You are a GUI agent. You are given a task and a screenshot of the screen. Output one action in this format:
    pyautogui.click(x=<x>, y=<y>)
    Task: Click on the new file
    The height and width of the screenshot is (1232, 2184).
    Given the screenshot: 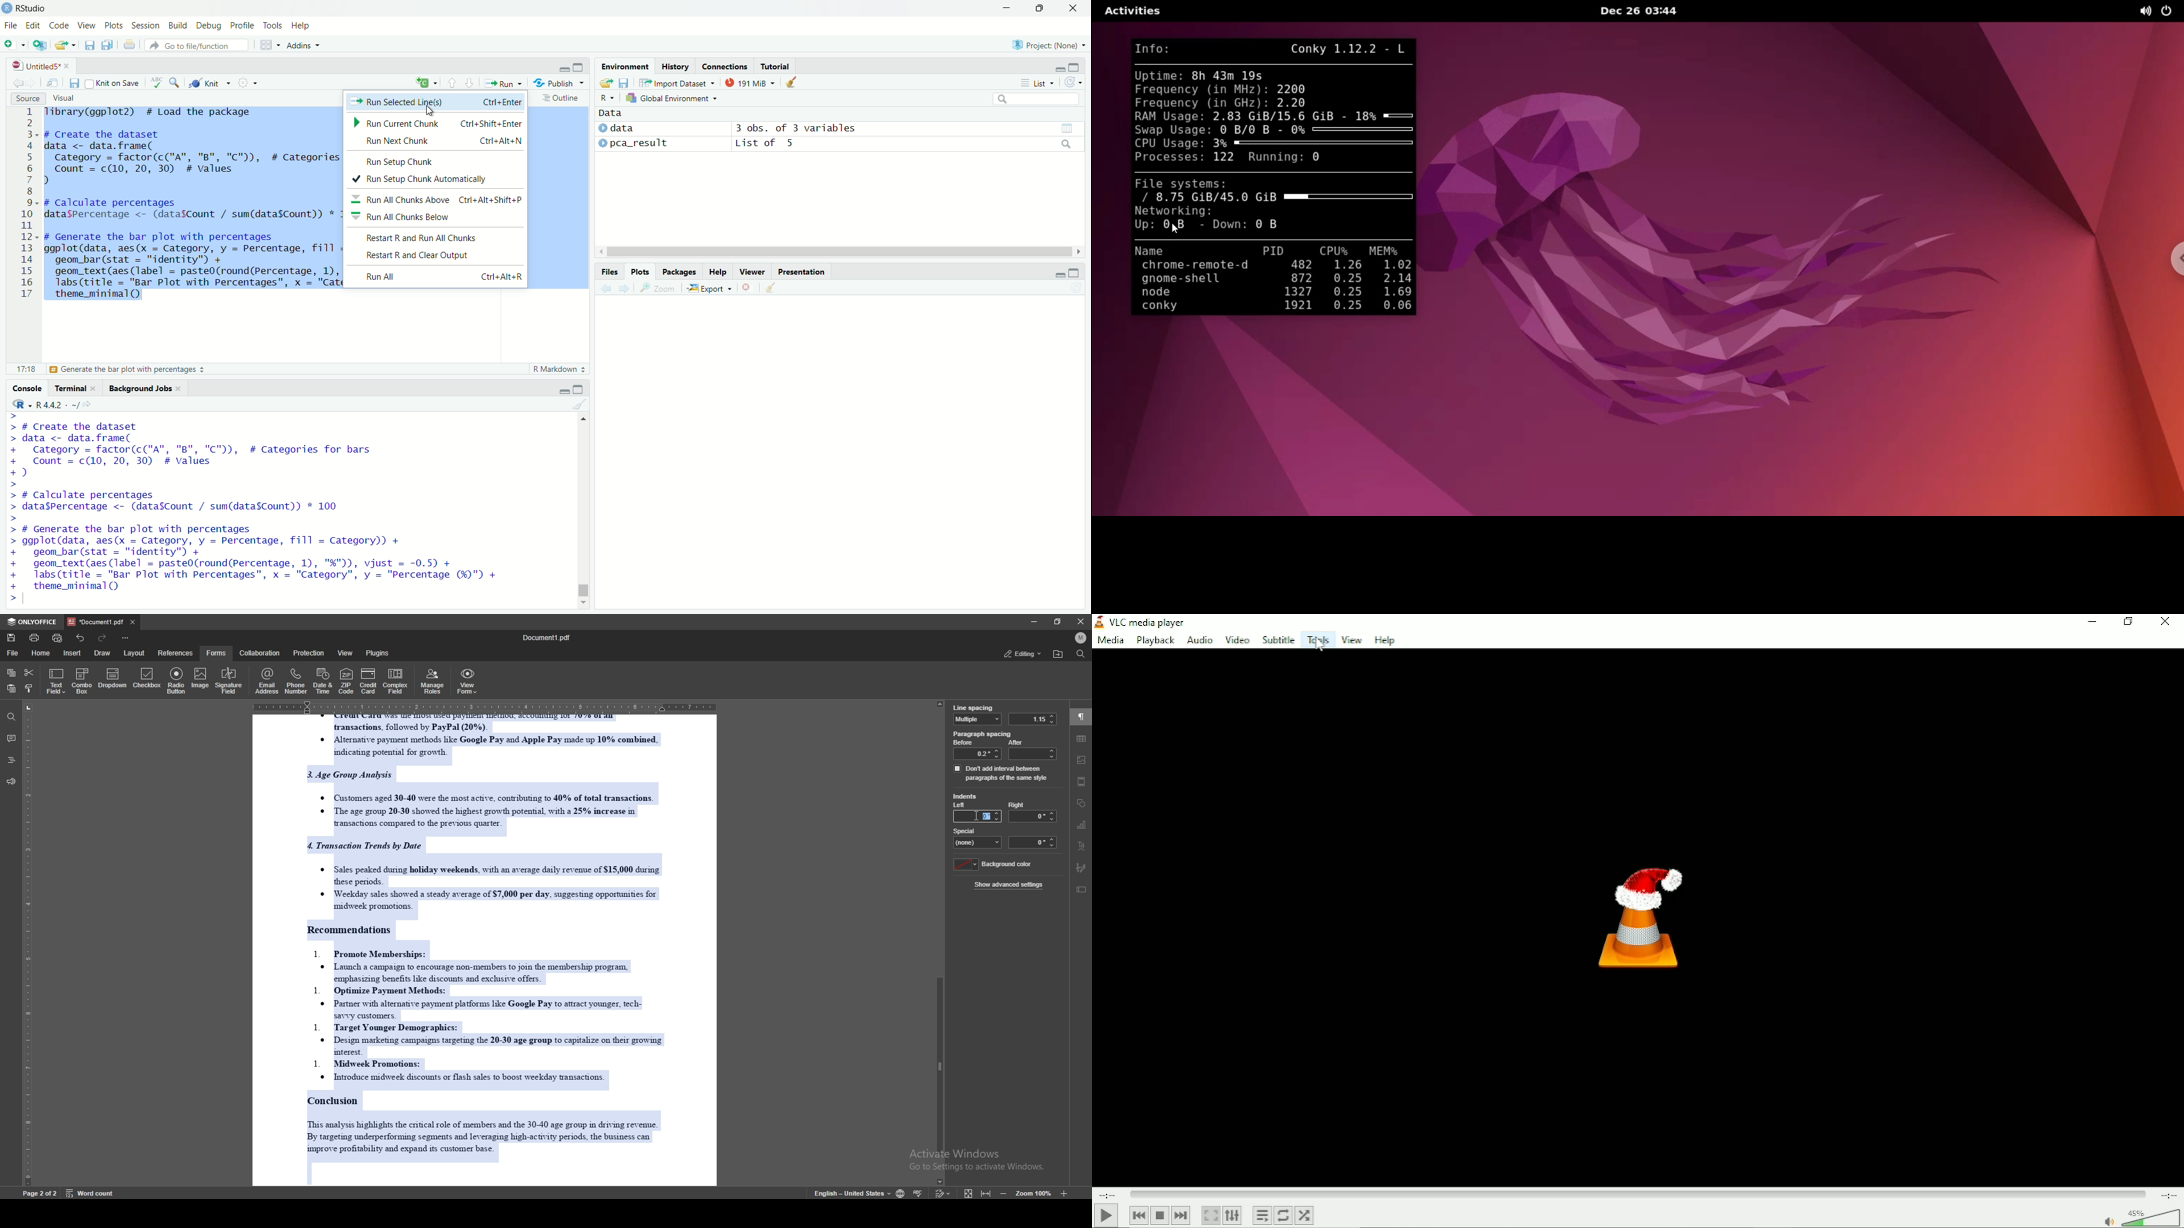 What is the action you would take?
    pyautogui.click(x=14, y=45)
    